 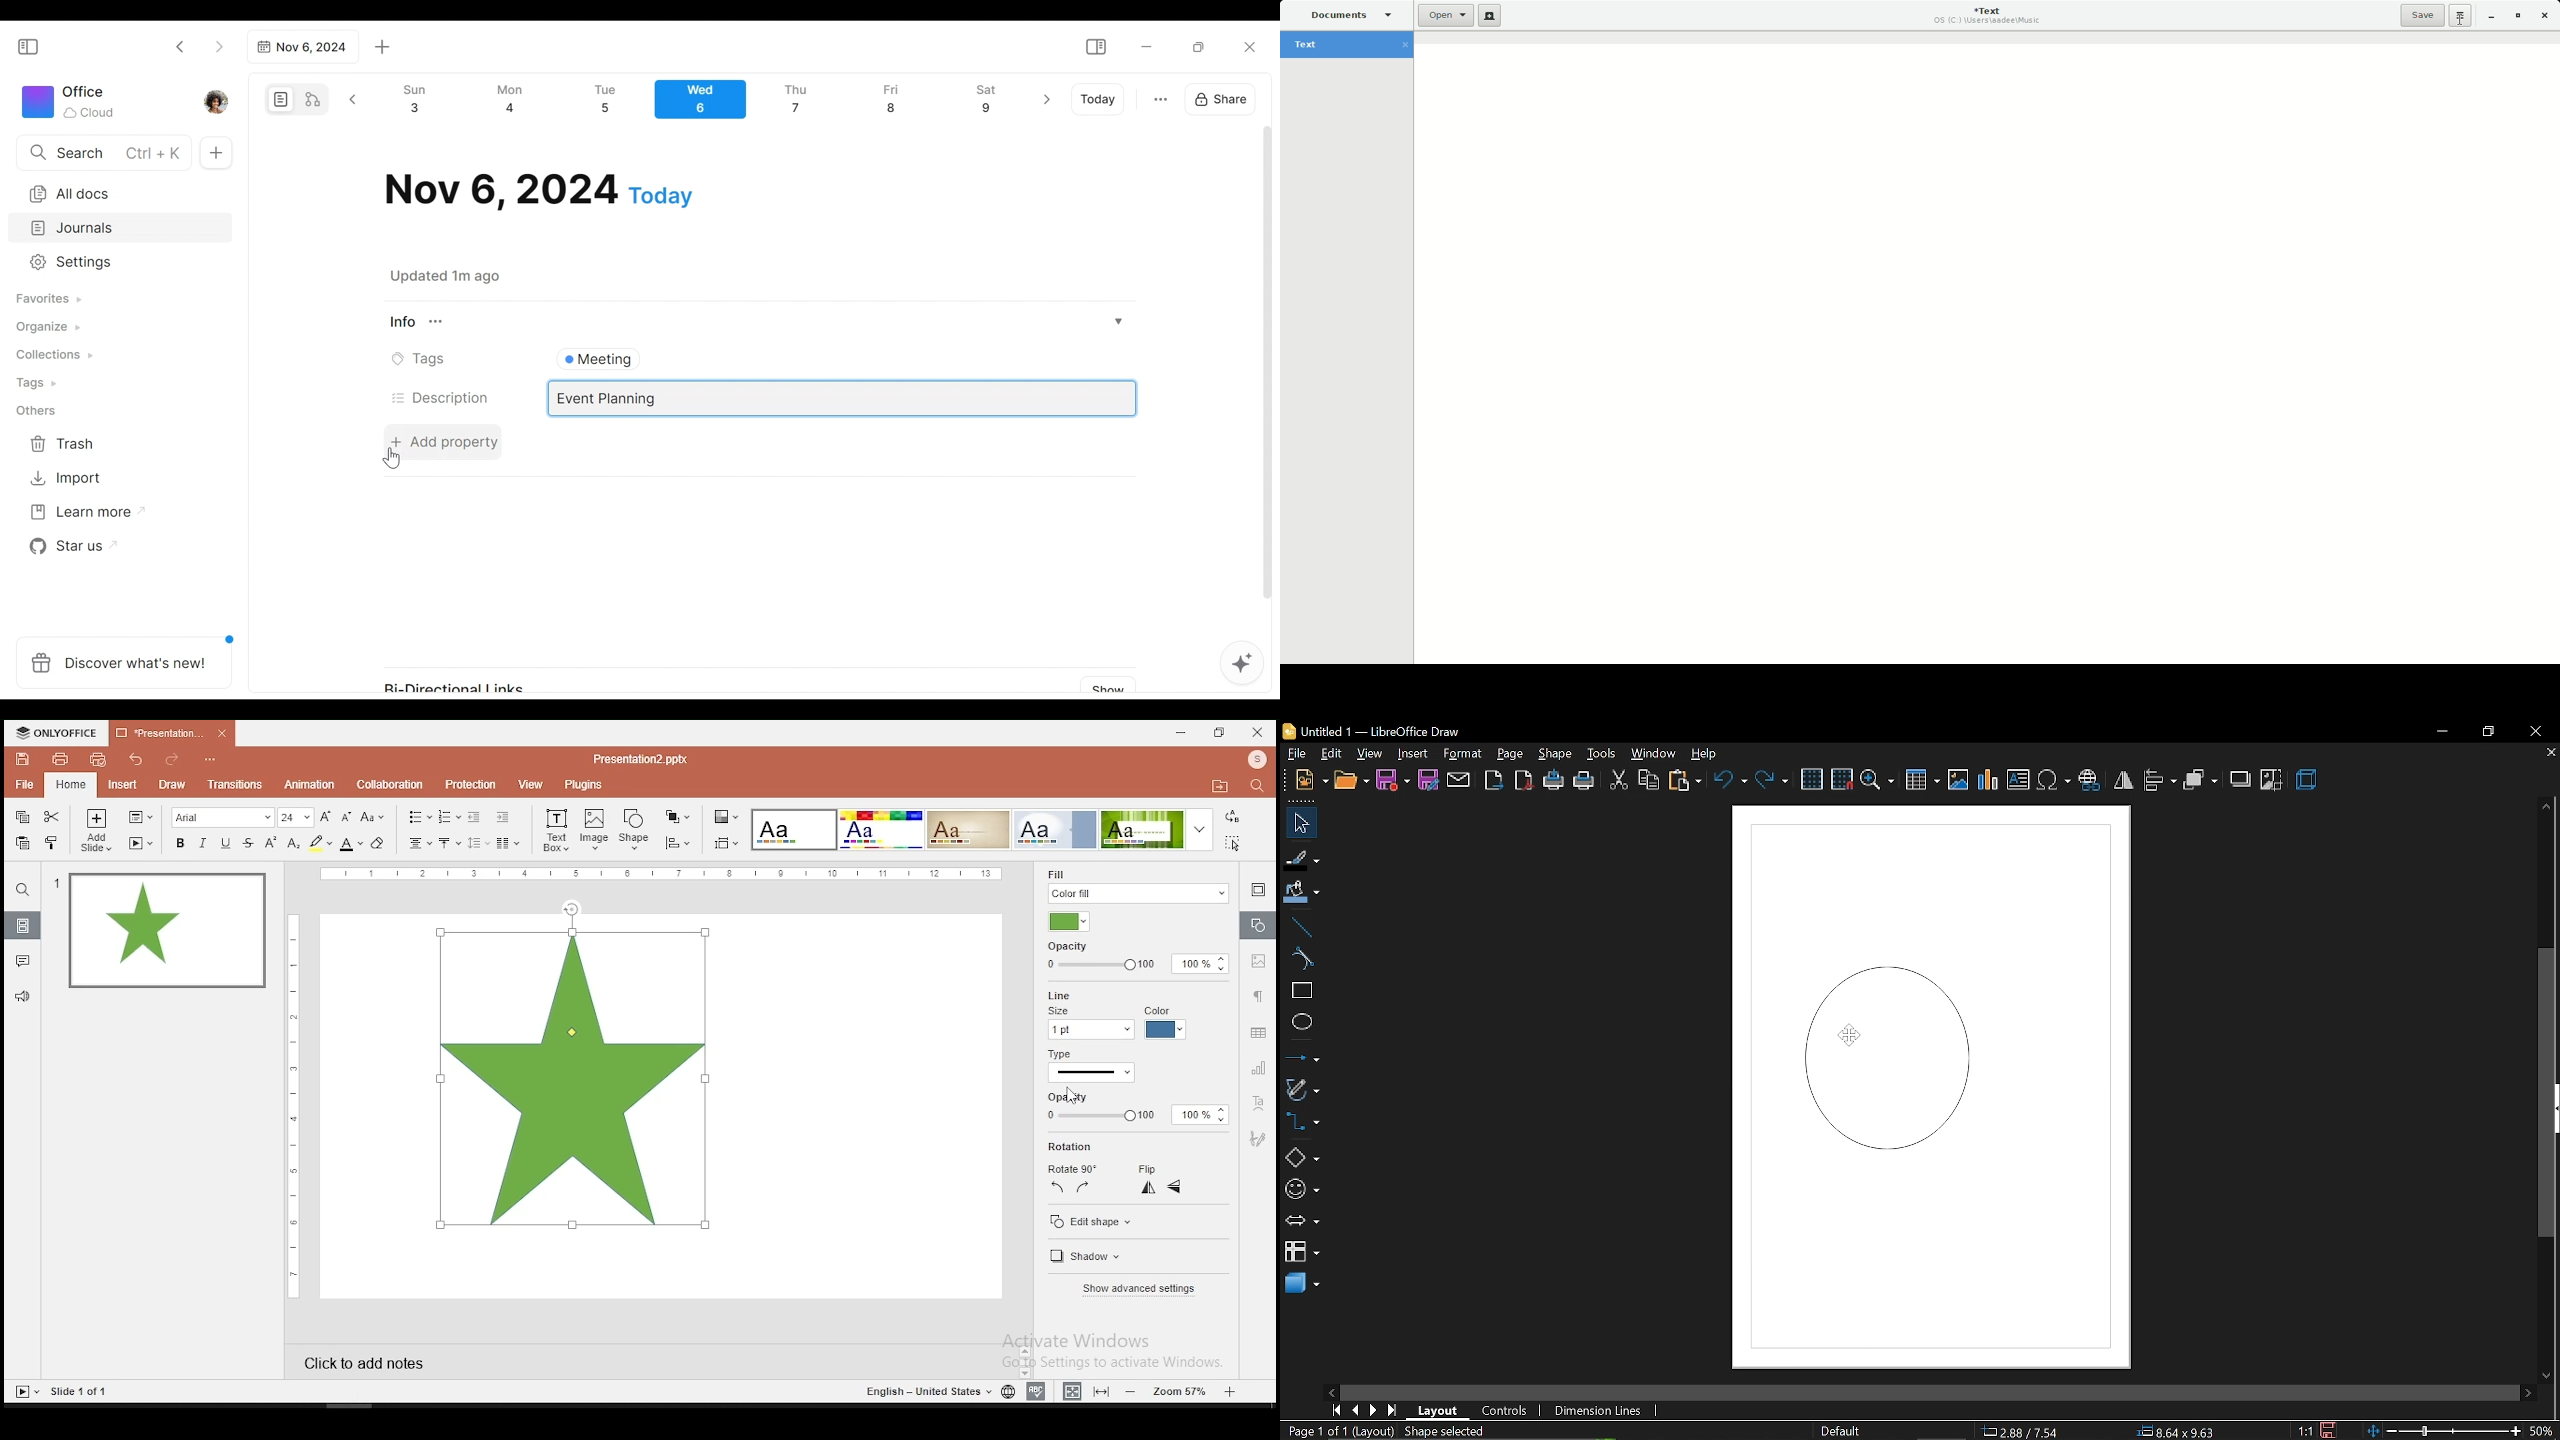 What do you see at coordinates (1256, 890) in the screenshot?
I see `slide settings` at bounding box center [1256, 890].